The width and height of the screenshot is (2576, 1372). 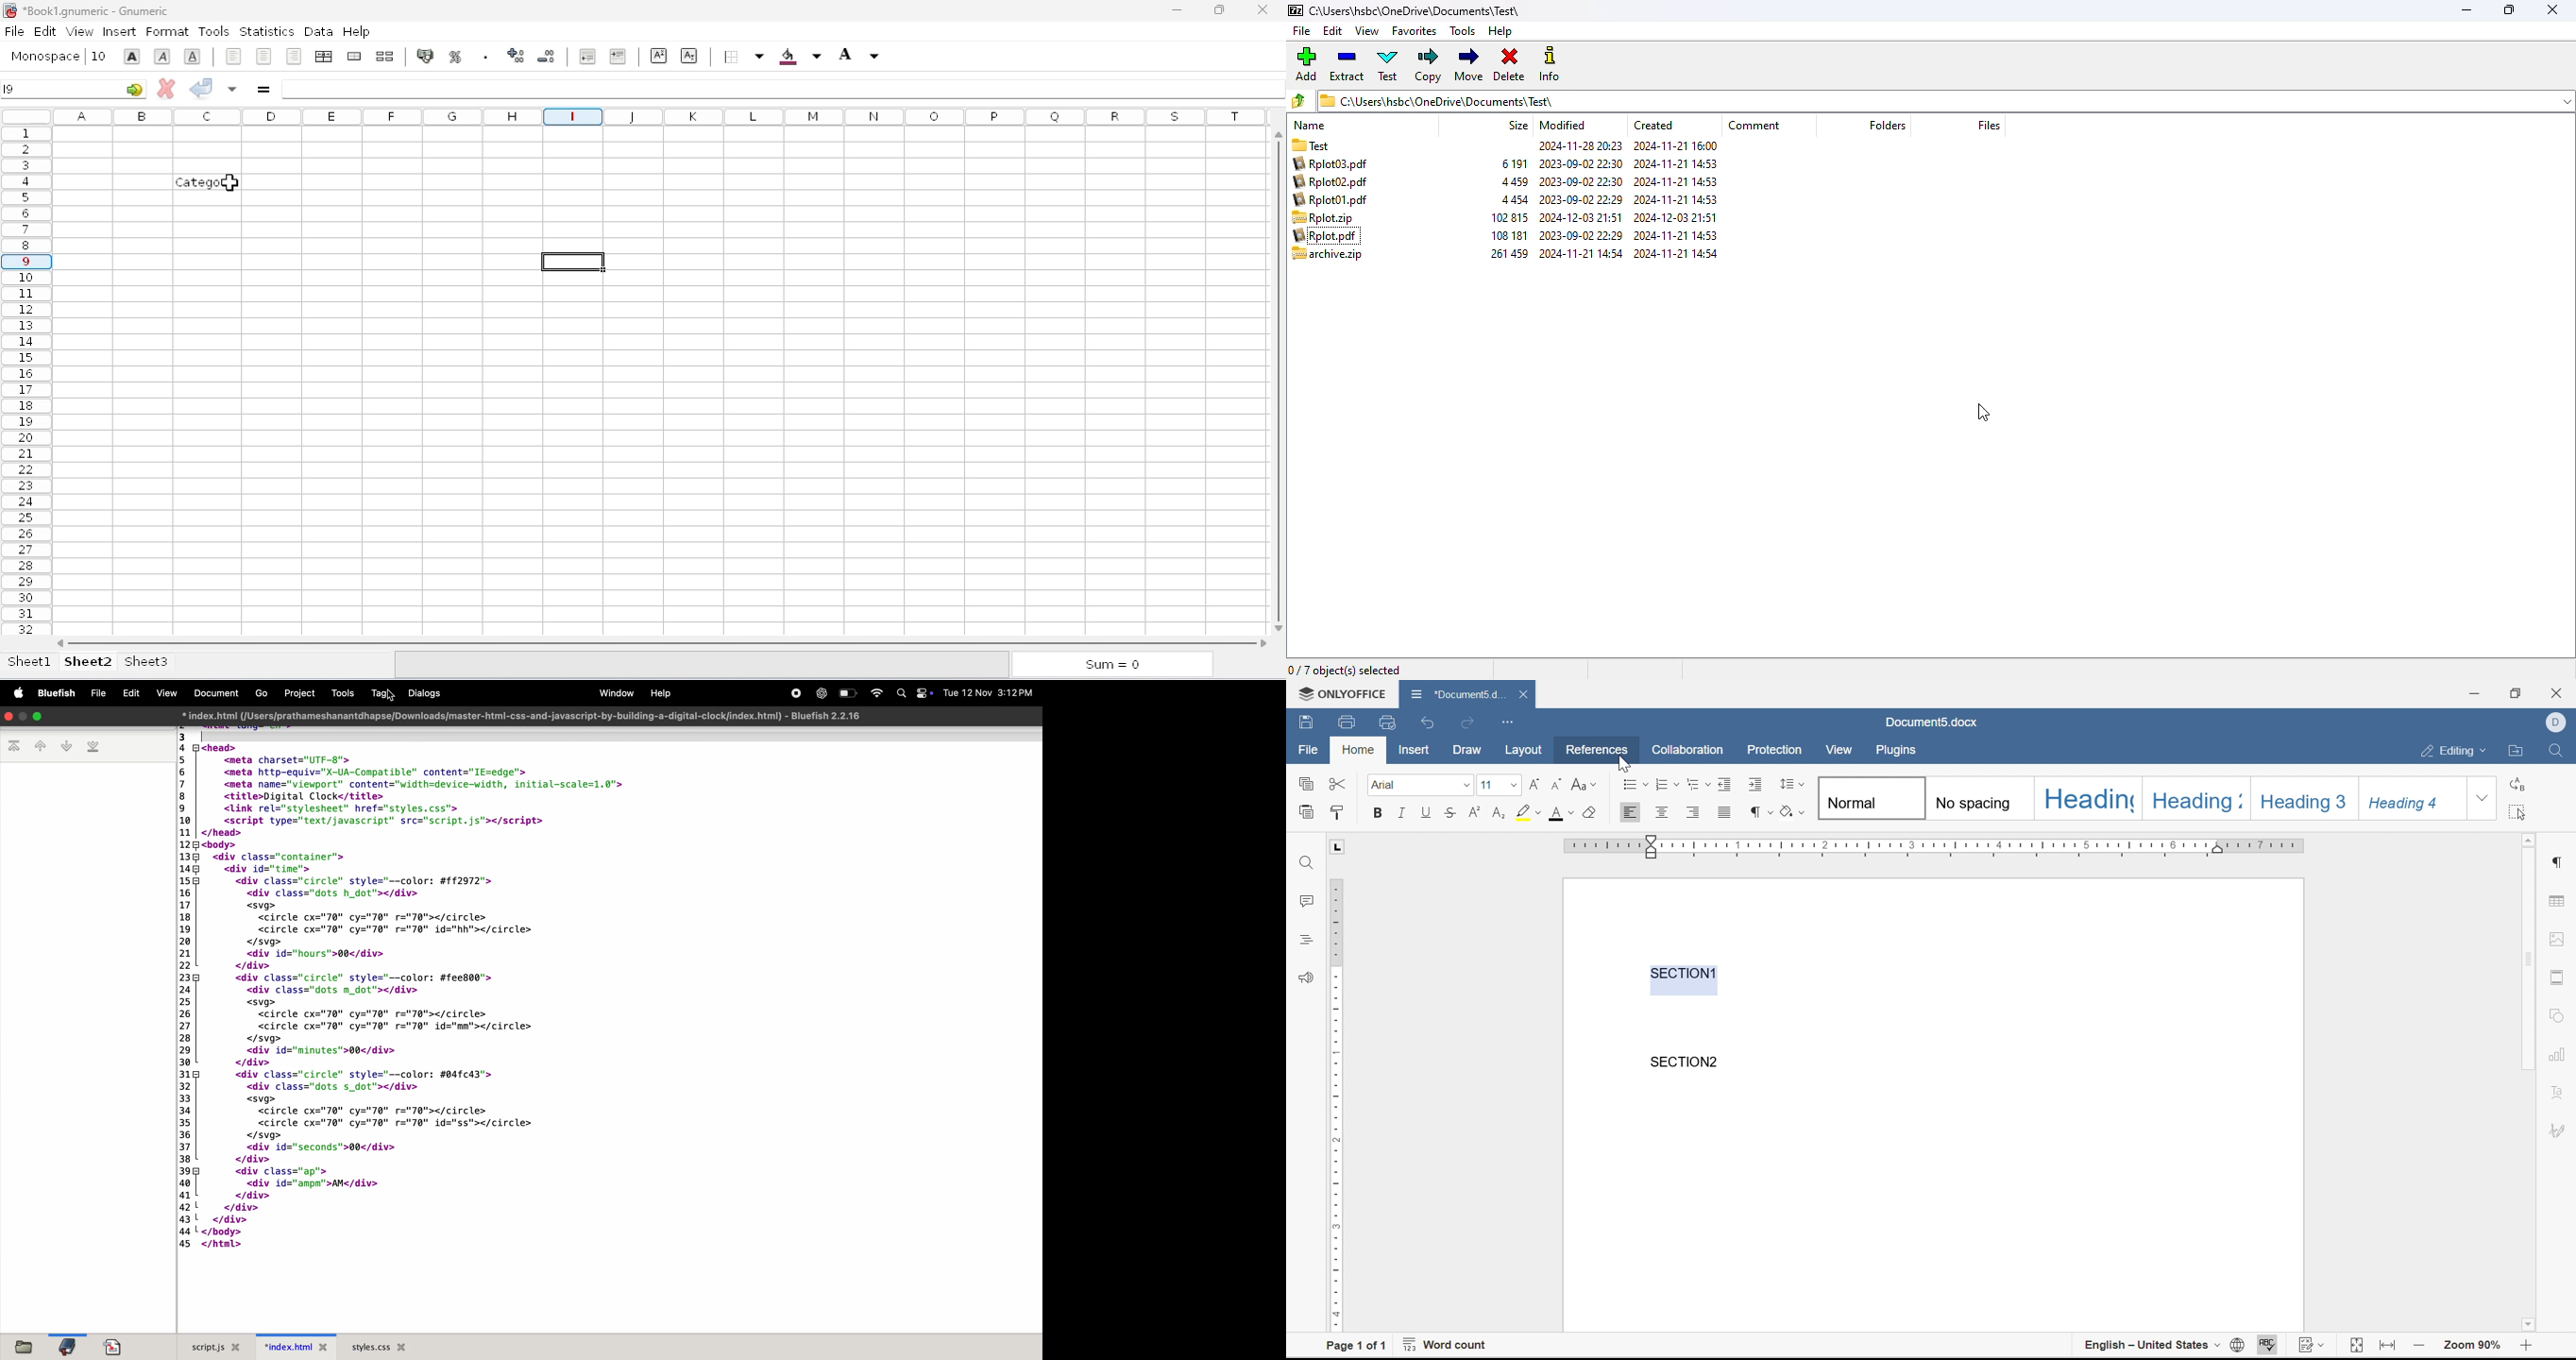 What do you see at coordinates (2555, 939) in the screenshot?
I see `image settings` at bounding box center [2555, 939].